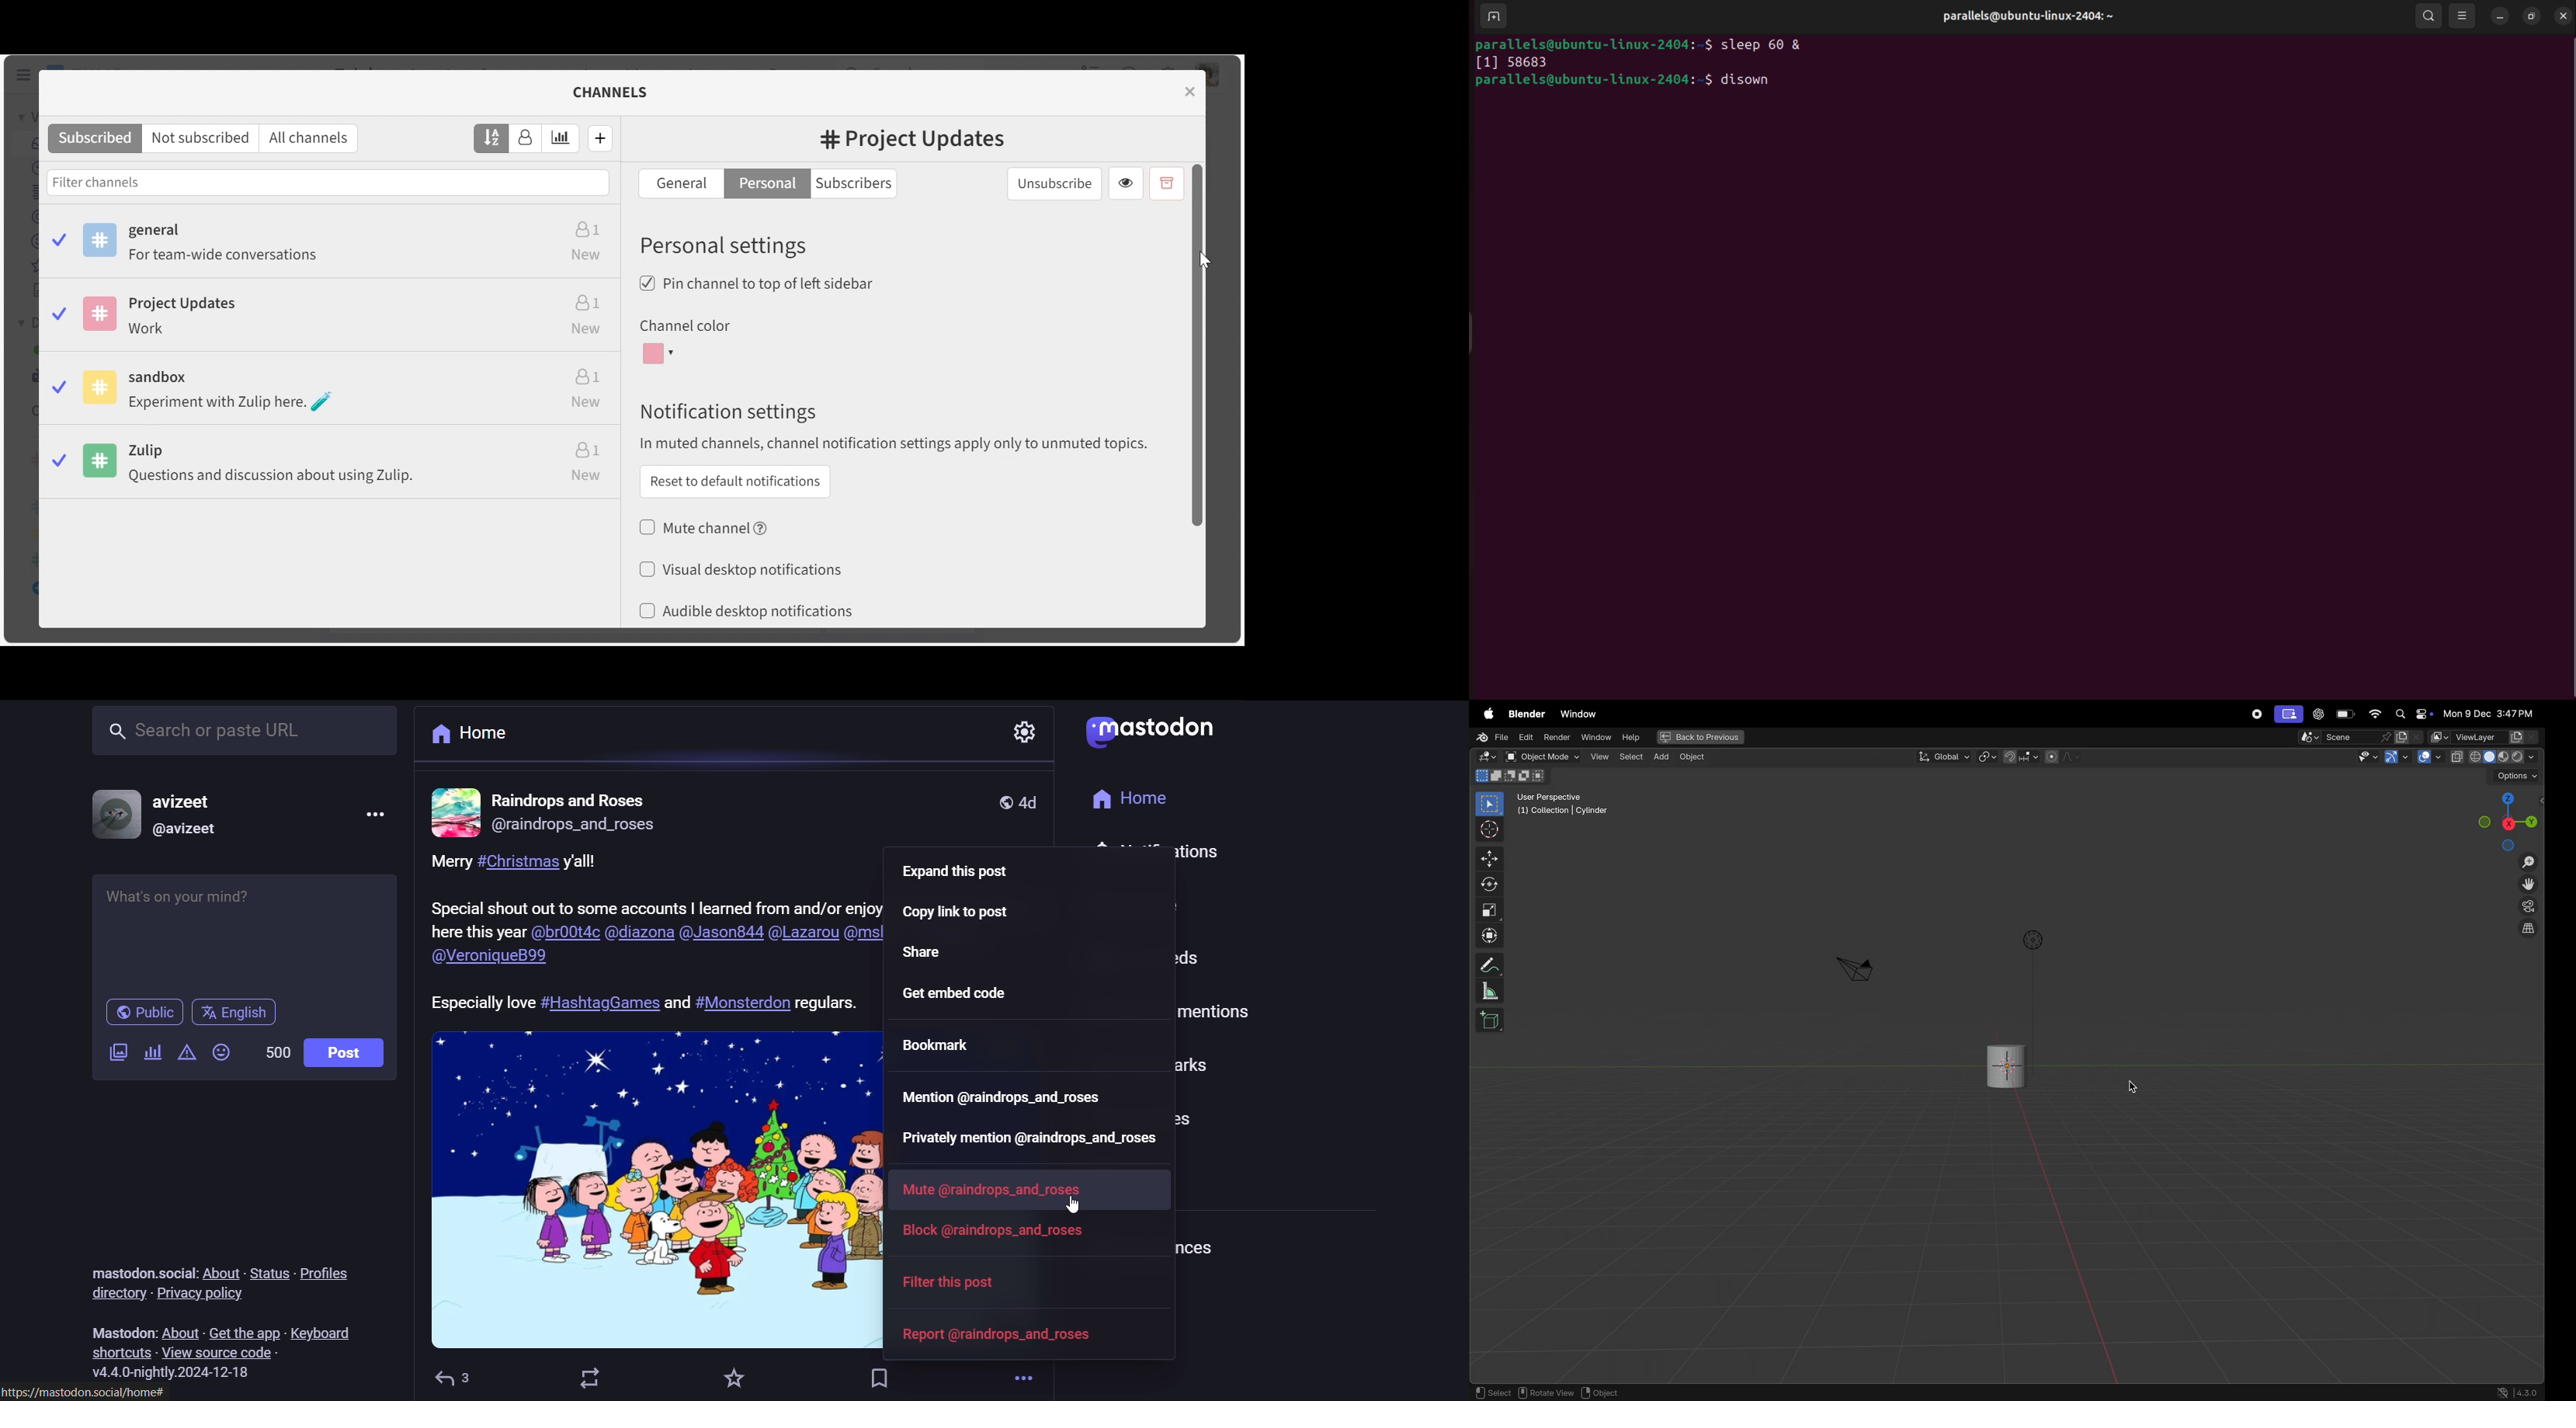 This screenshot has height=1428, width=2576. I want to click on add terminal, so click(1491, 17).